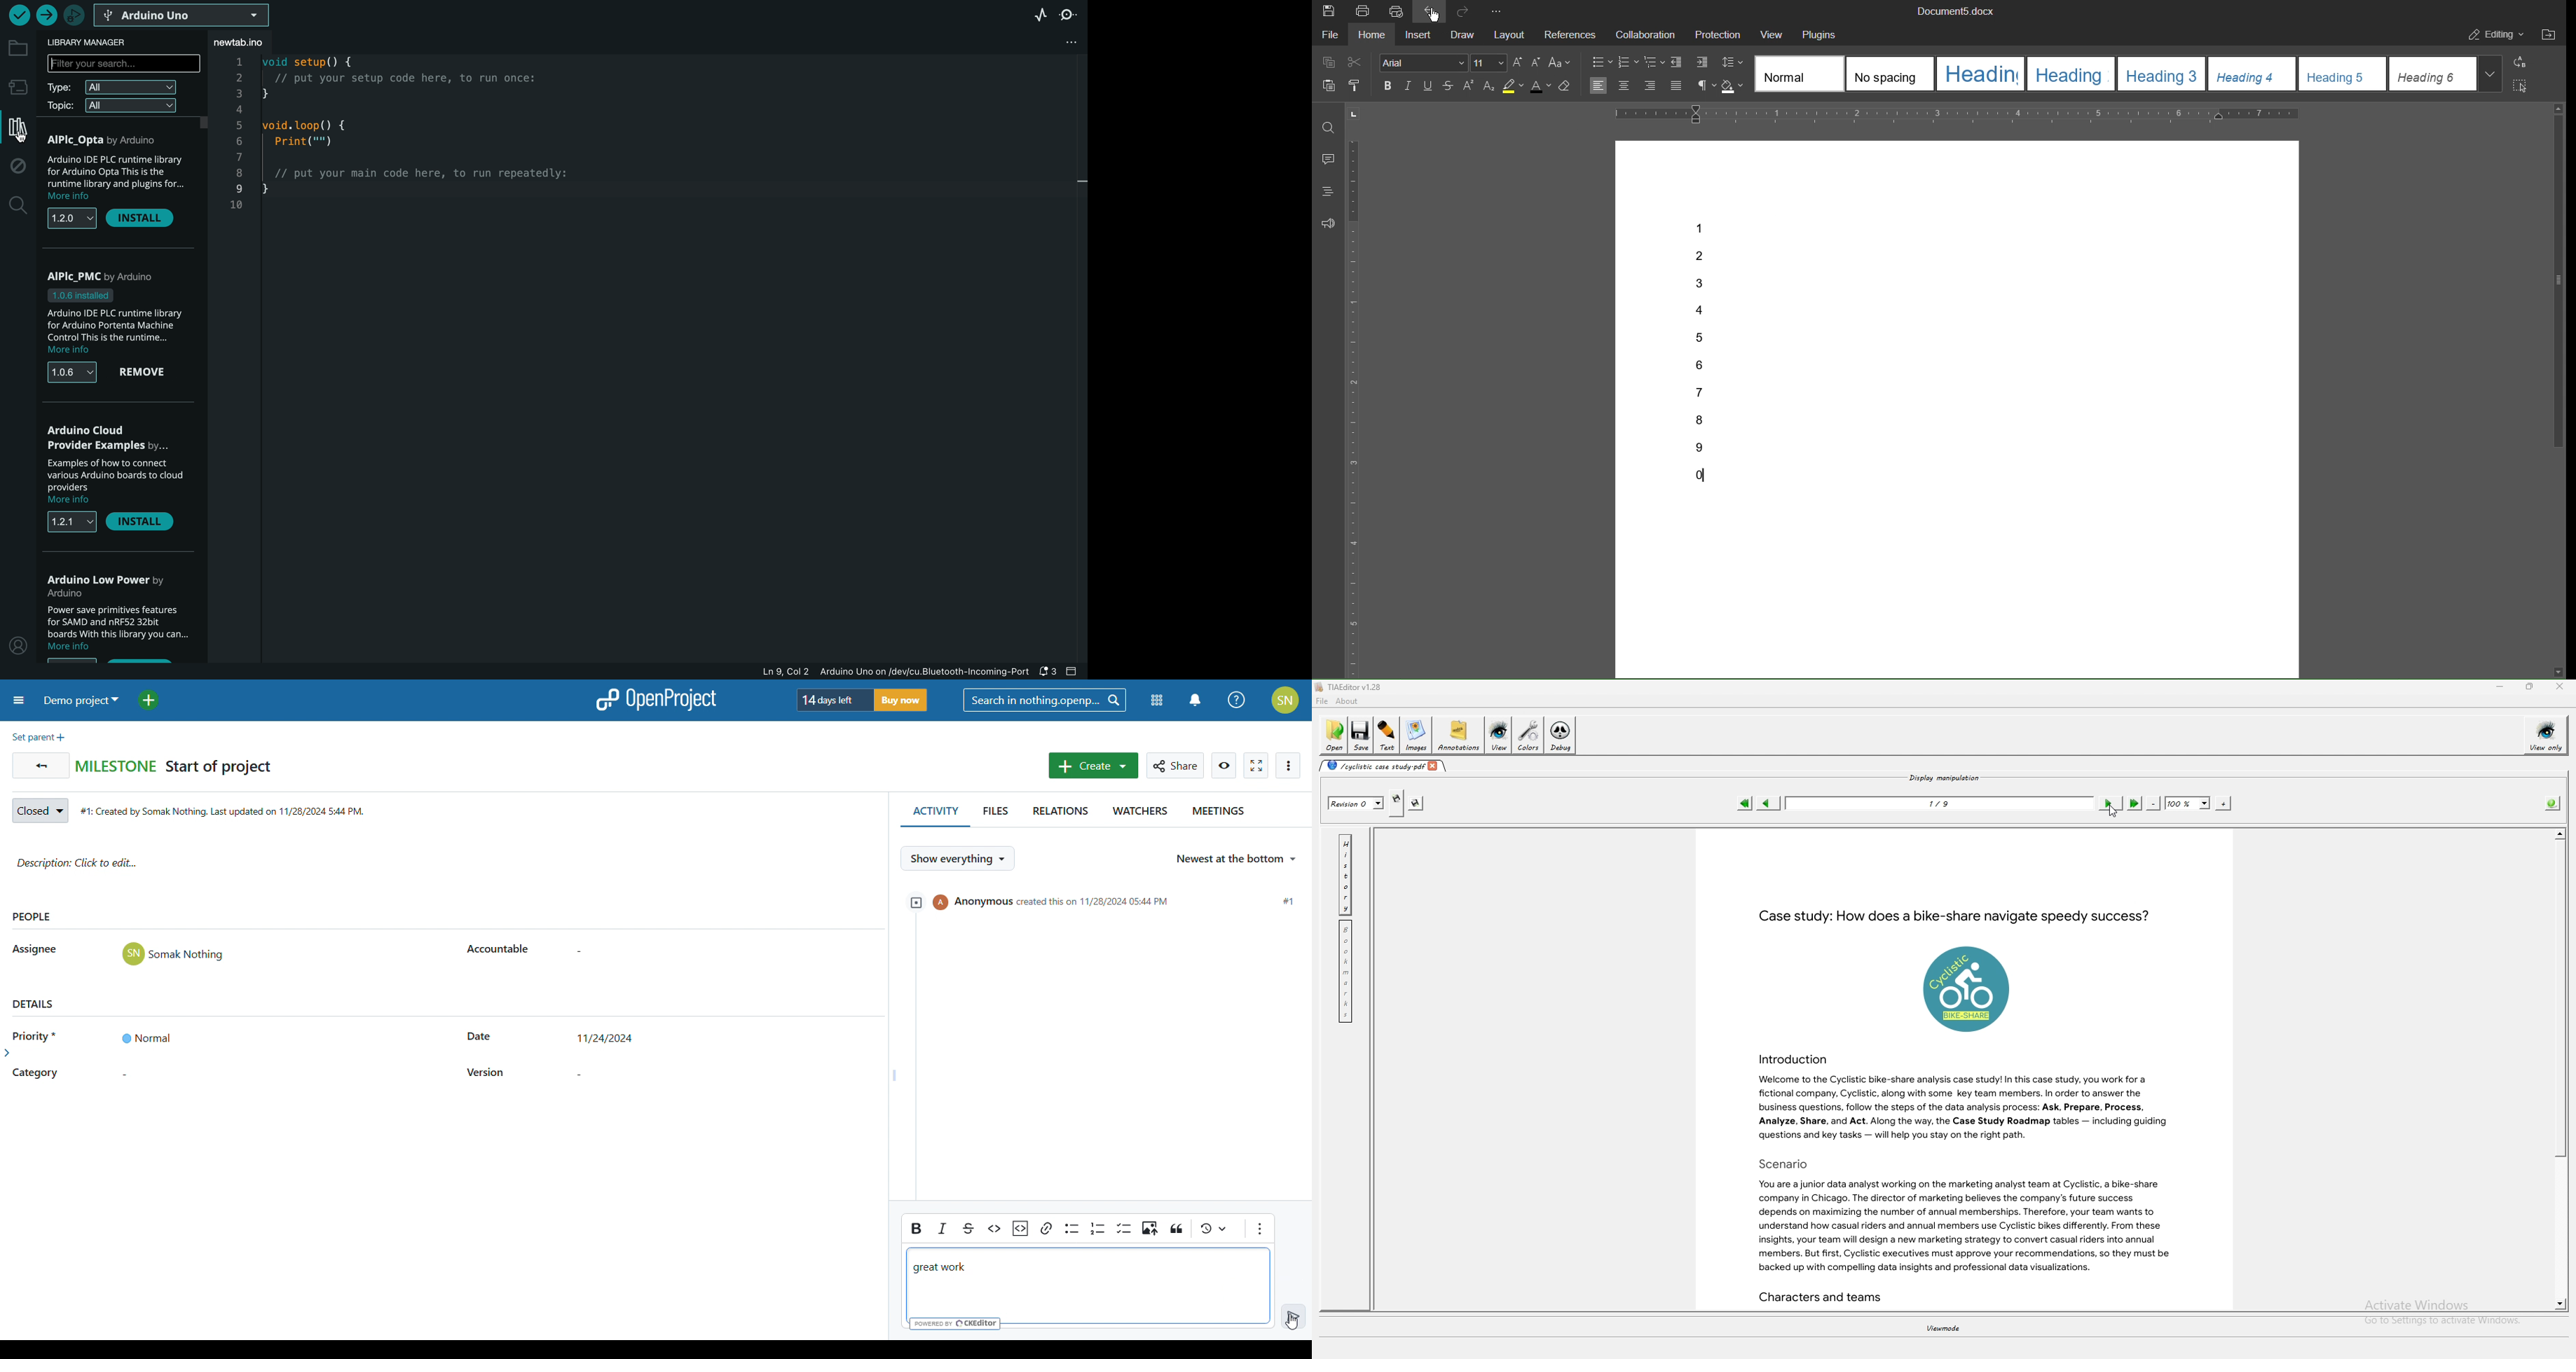 Image resolution: width=2576 pixels, height=1372 pixels. Describe the element at coordinates (40, 811) in the screenshot. I see `set status` at that location.